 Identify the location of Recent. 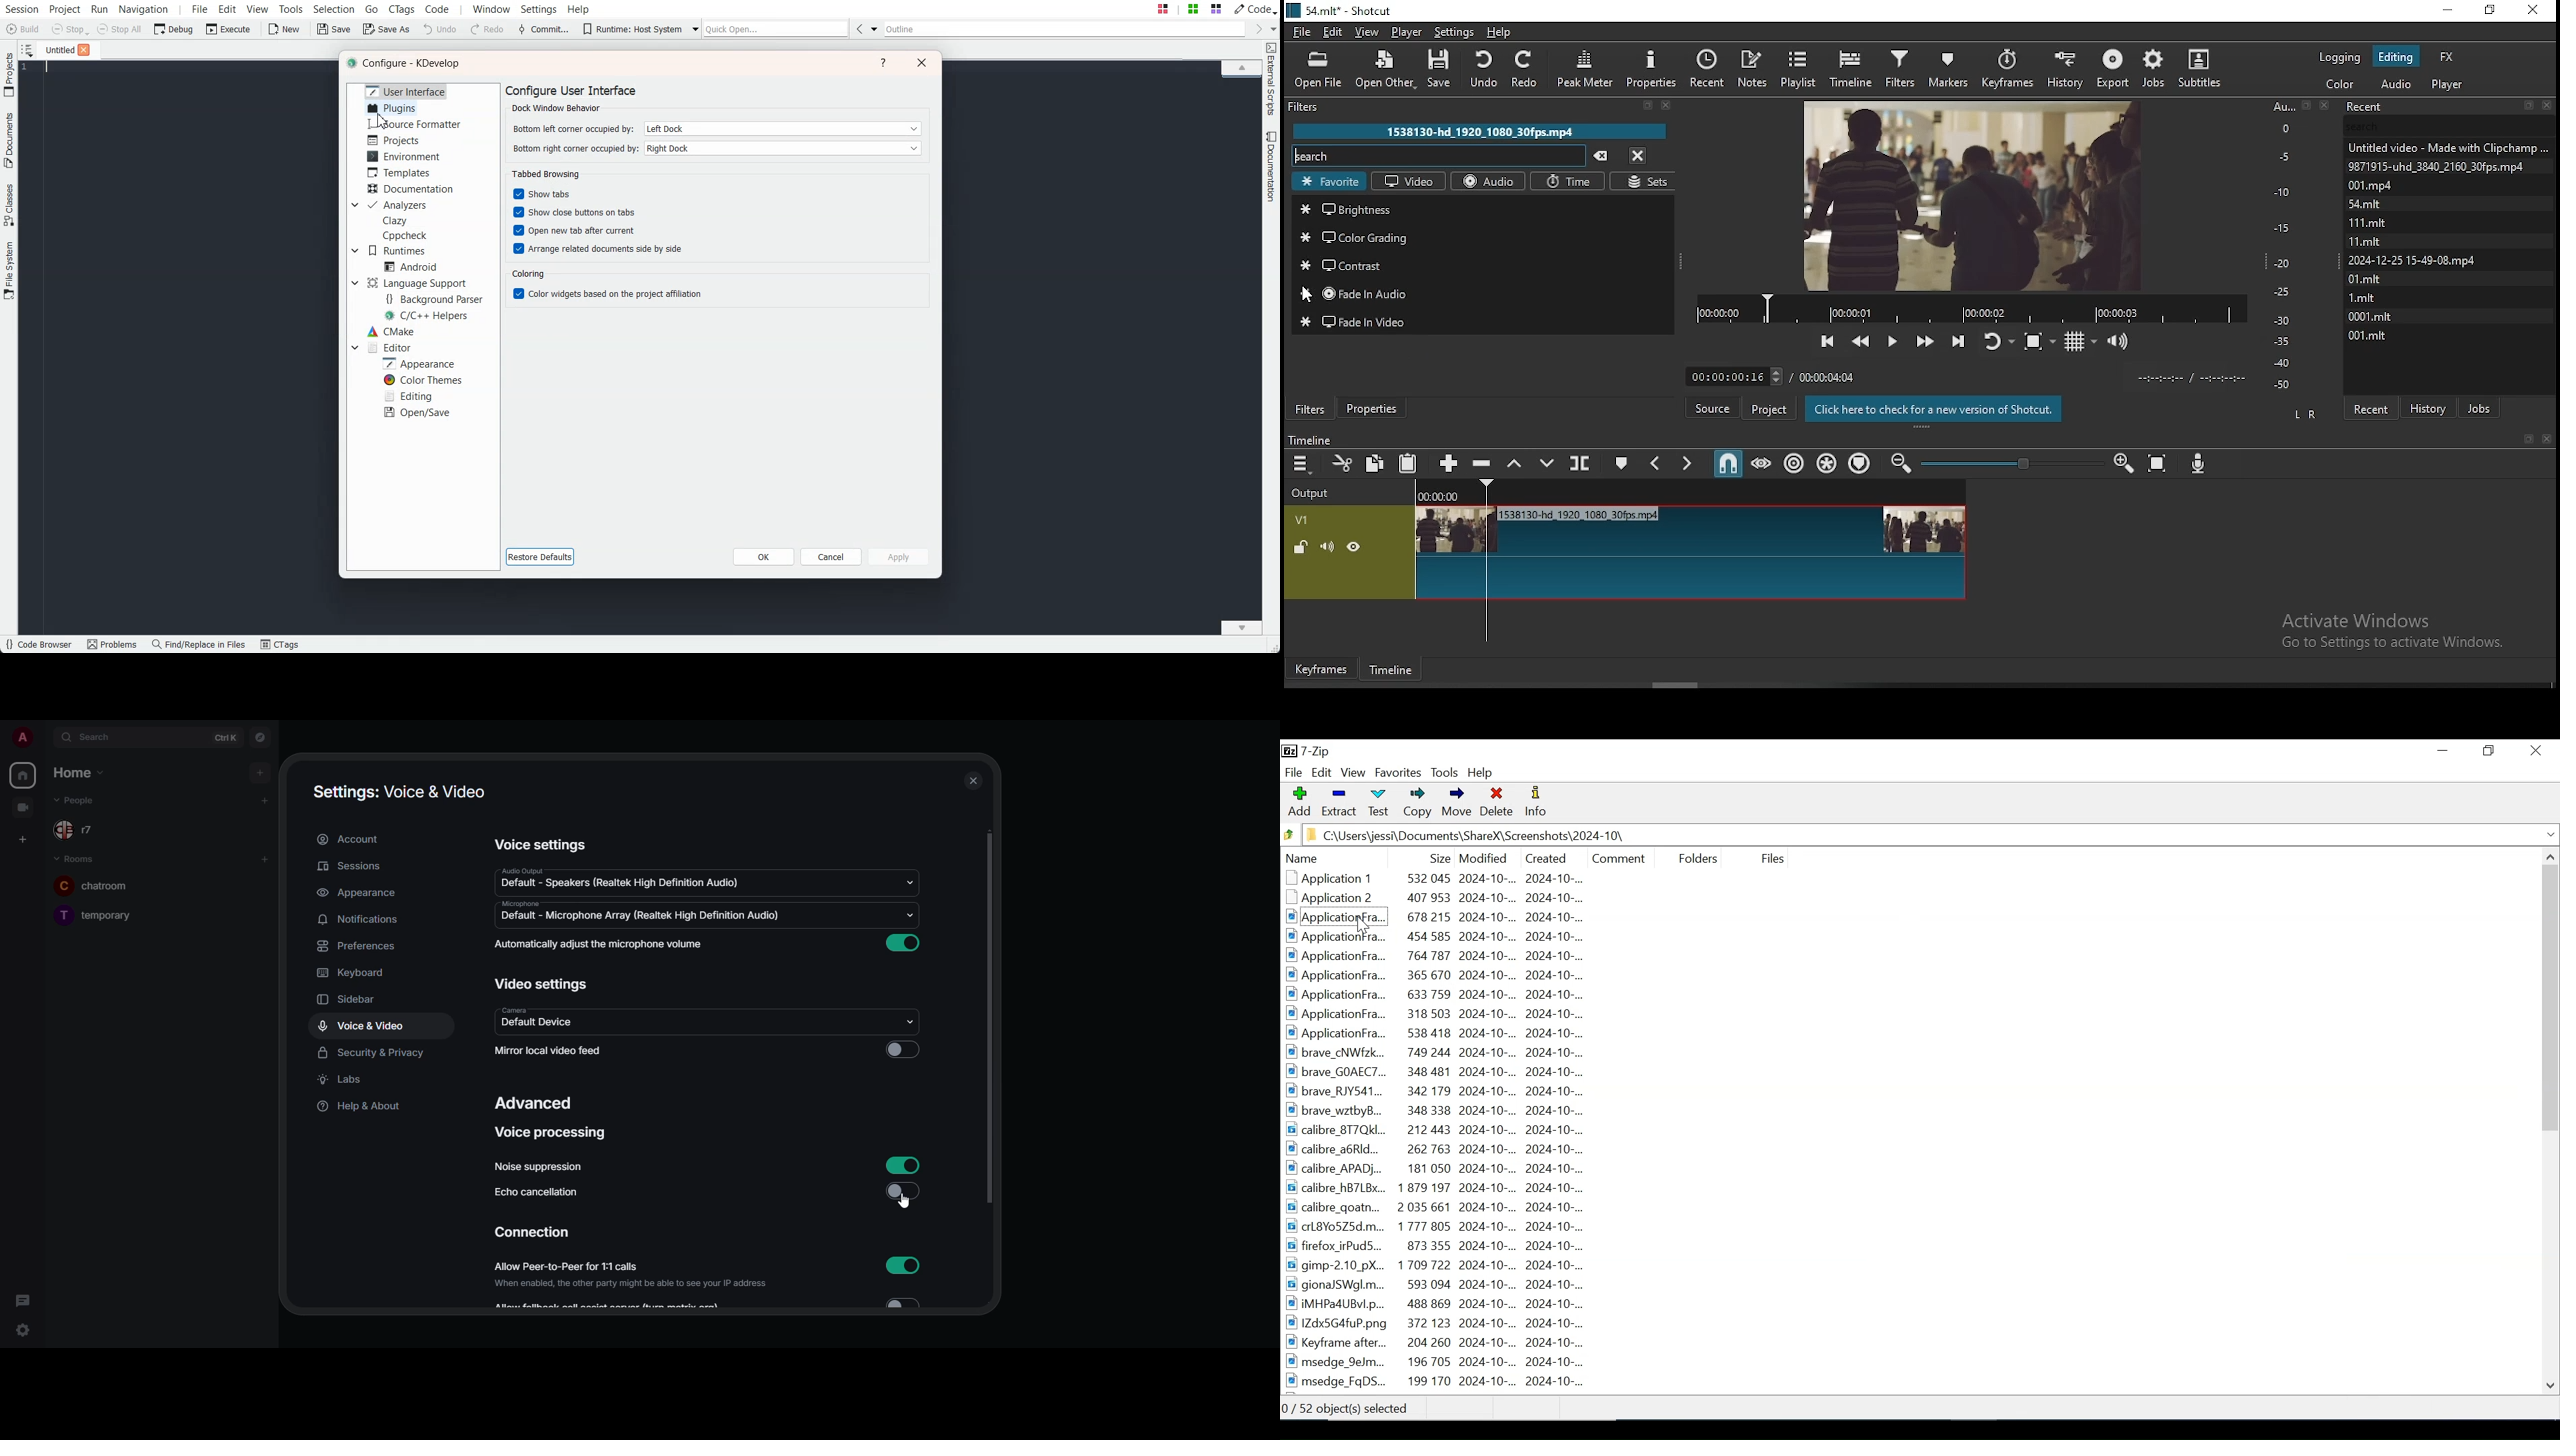
(2451, 104).